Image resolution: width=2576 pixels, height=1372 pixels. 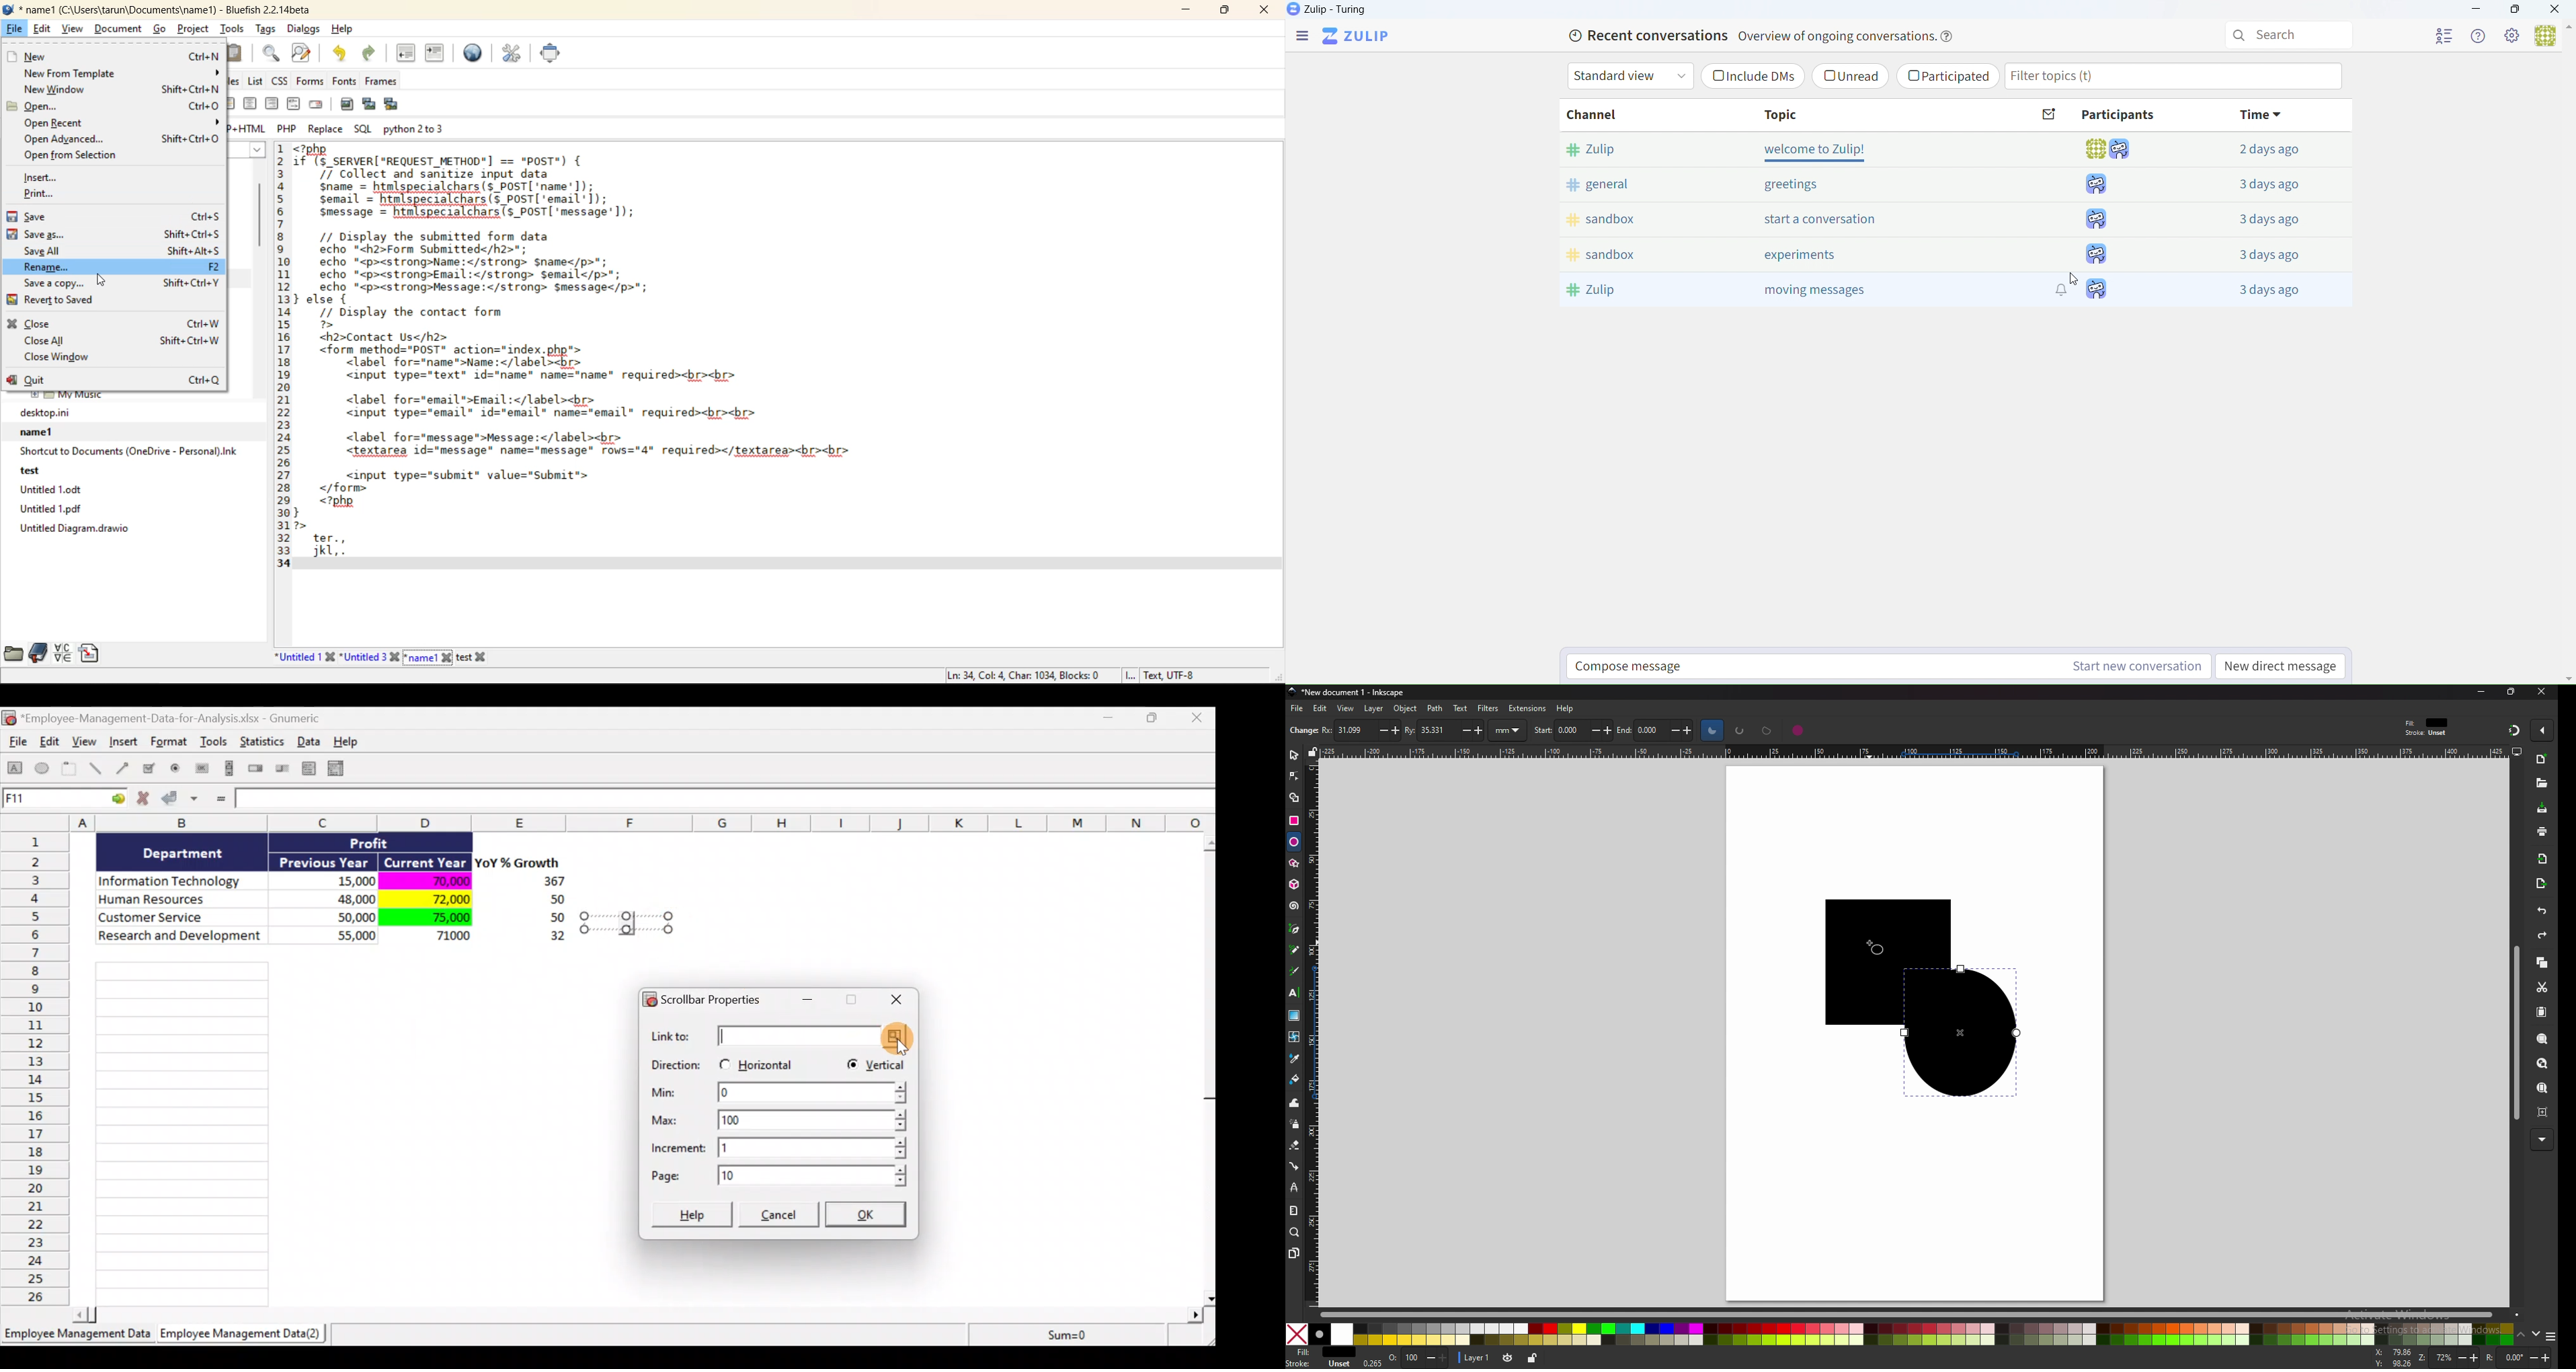 I want to click on save, so click(x=112, y=217).